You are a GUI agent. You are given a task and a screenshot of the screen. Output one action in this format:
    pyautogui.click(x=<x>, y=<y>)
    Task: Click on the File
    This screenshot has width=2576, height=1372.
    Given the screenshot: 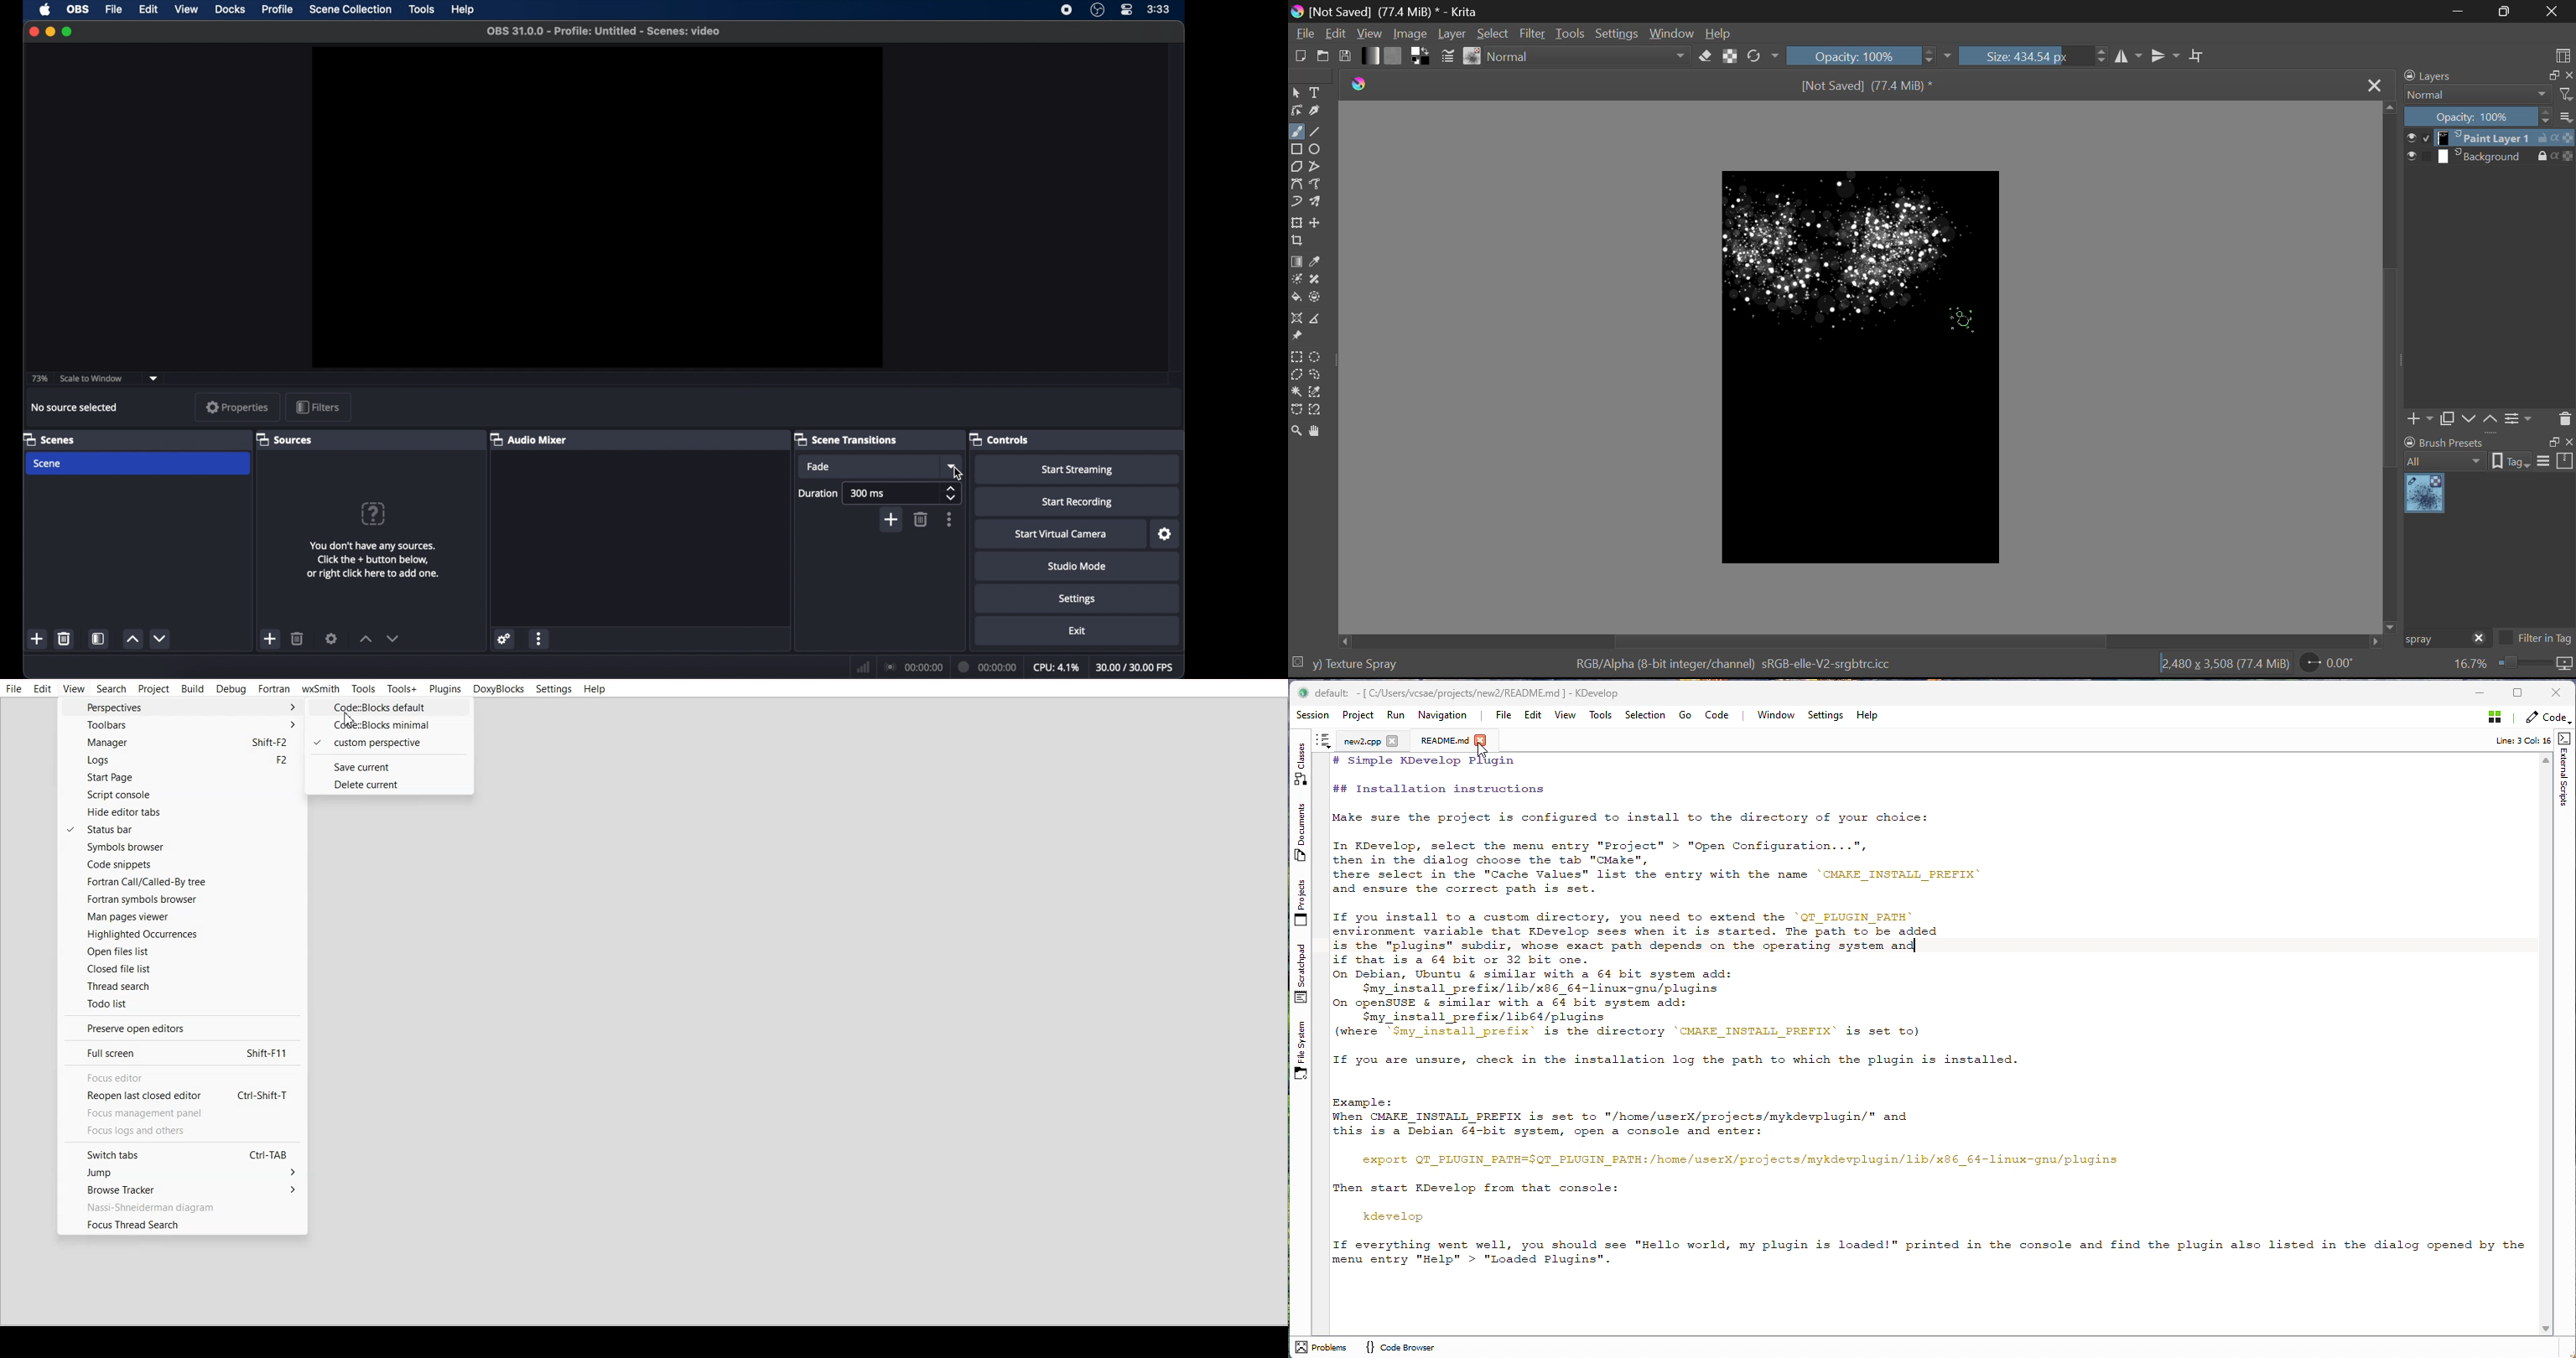 What is the action you would take?
    pyautogui.click(x=15, y=689)
    